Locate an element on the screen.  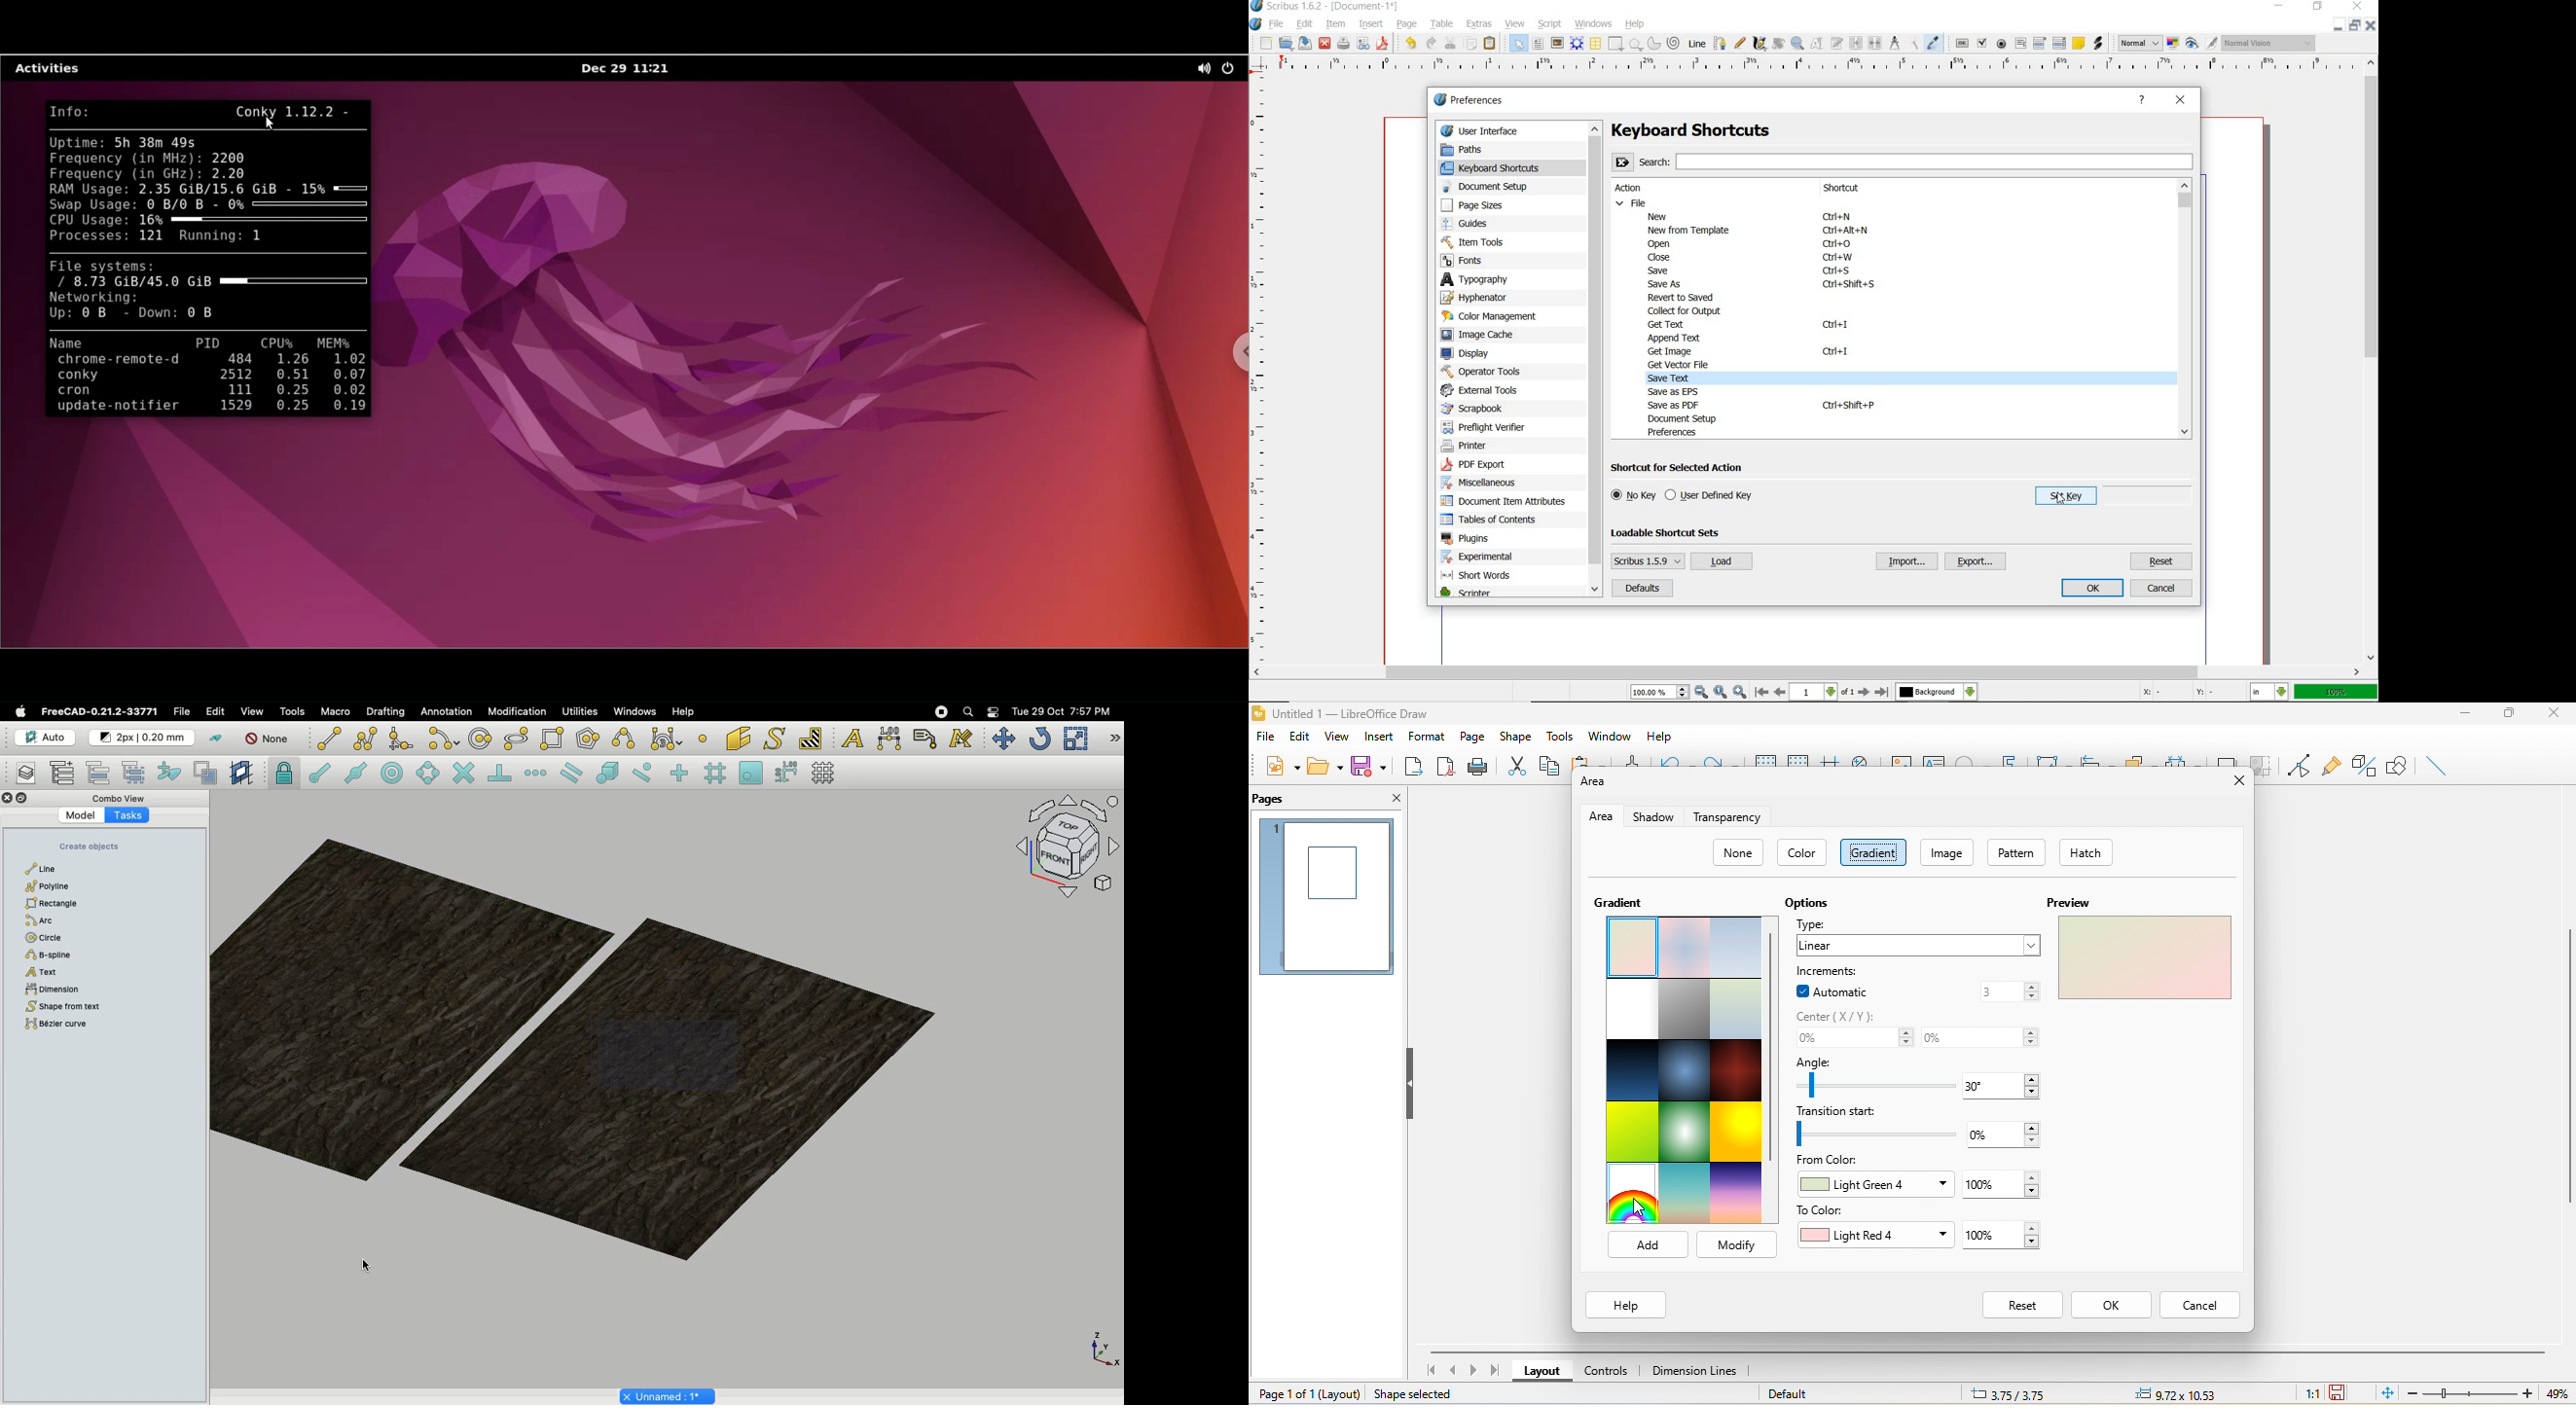
deep ocean is located at coordinates (1686, 1071).